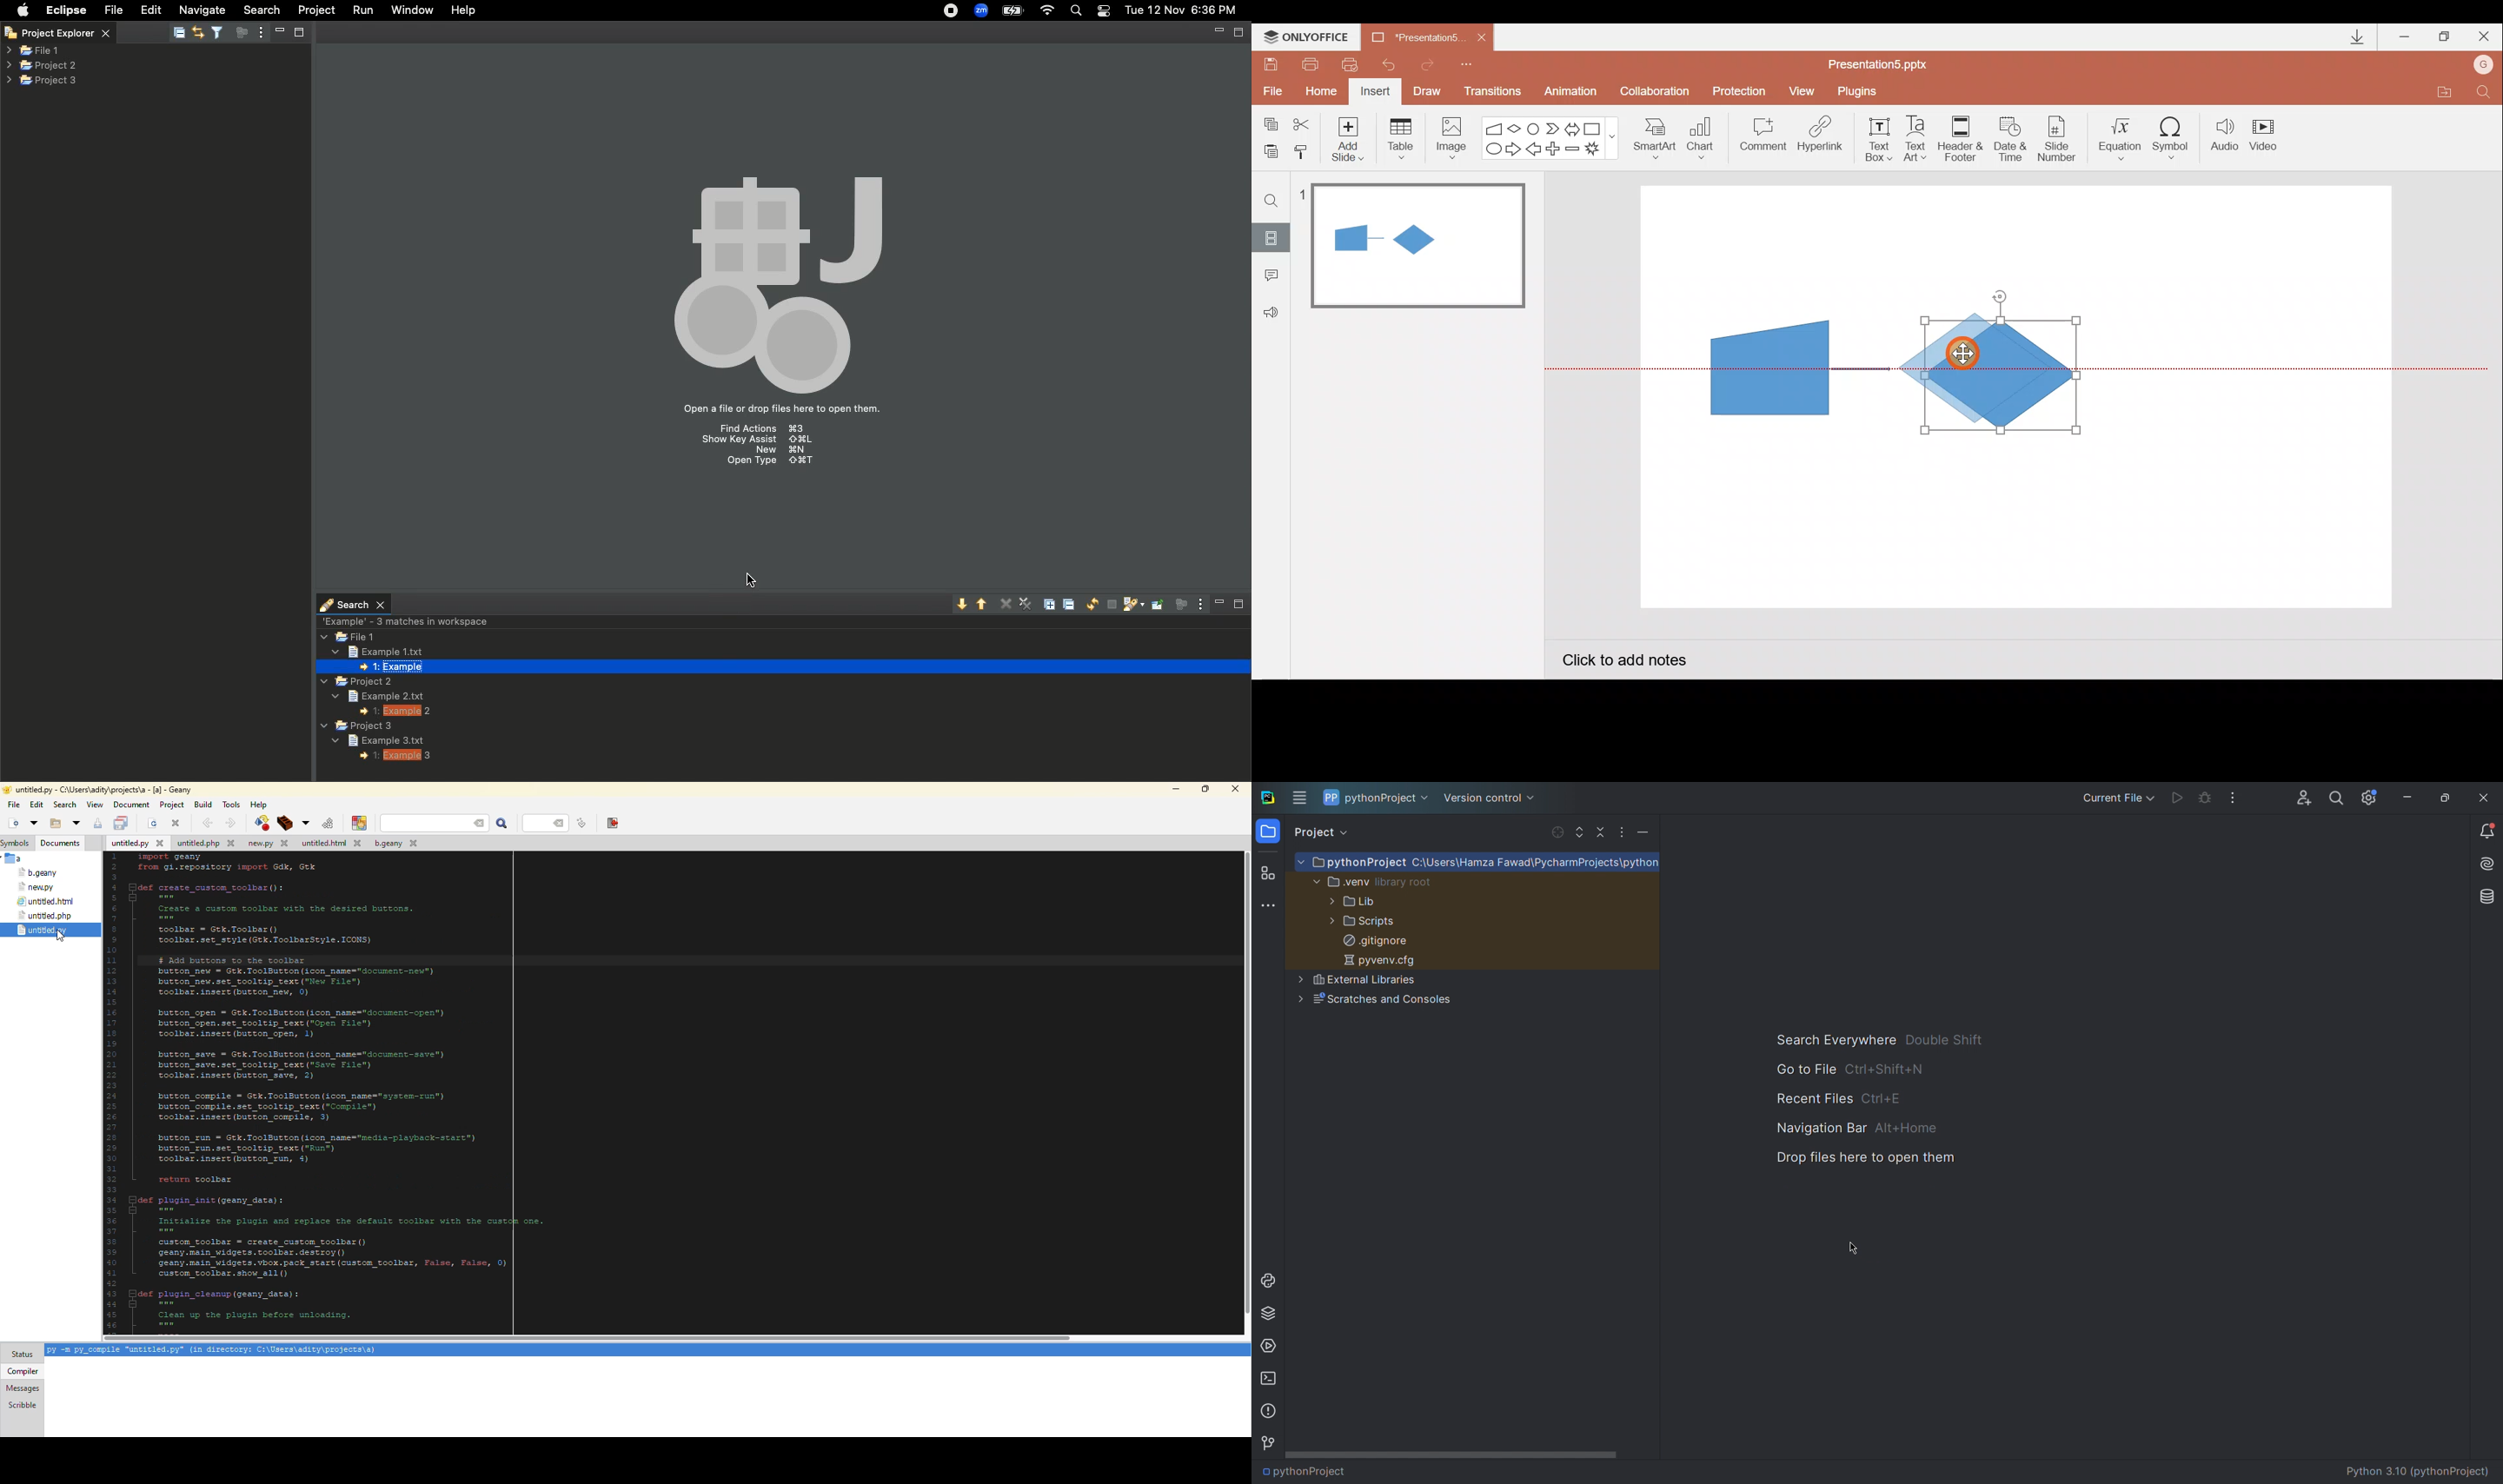  I want to click on Header & footer, so click(1959, 137).